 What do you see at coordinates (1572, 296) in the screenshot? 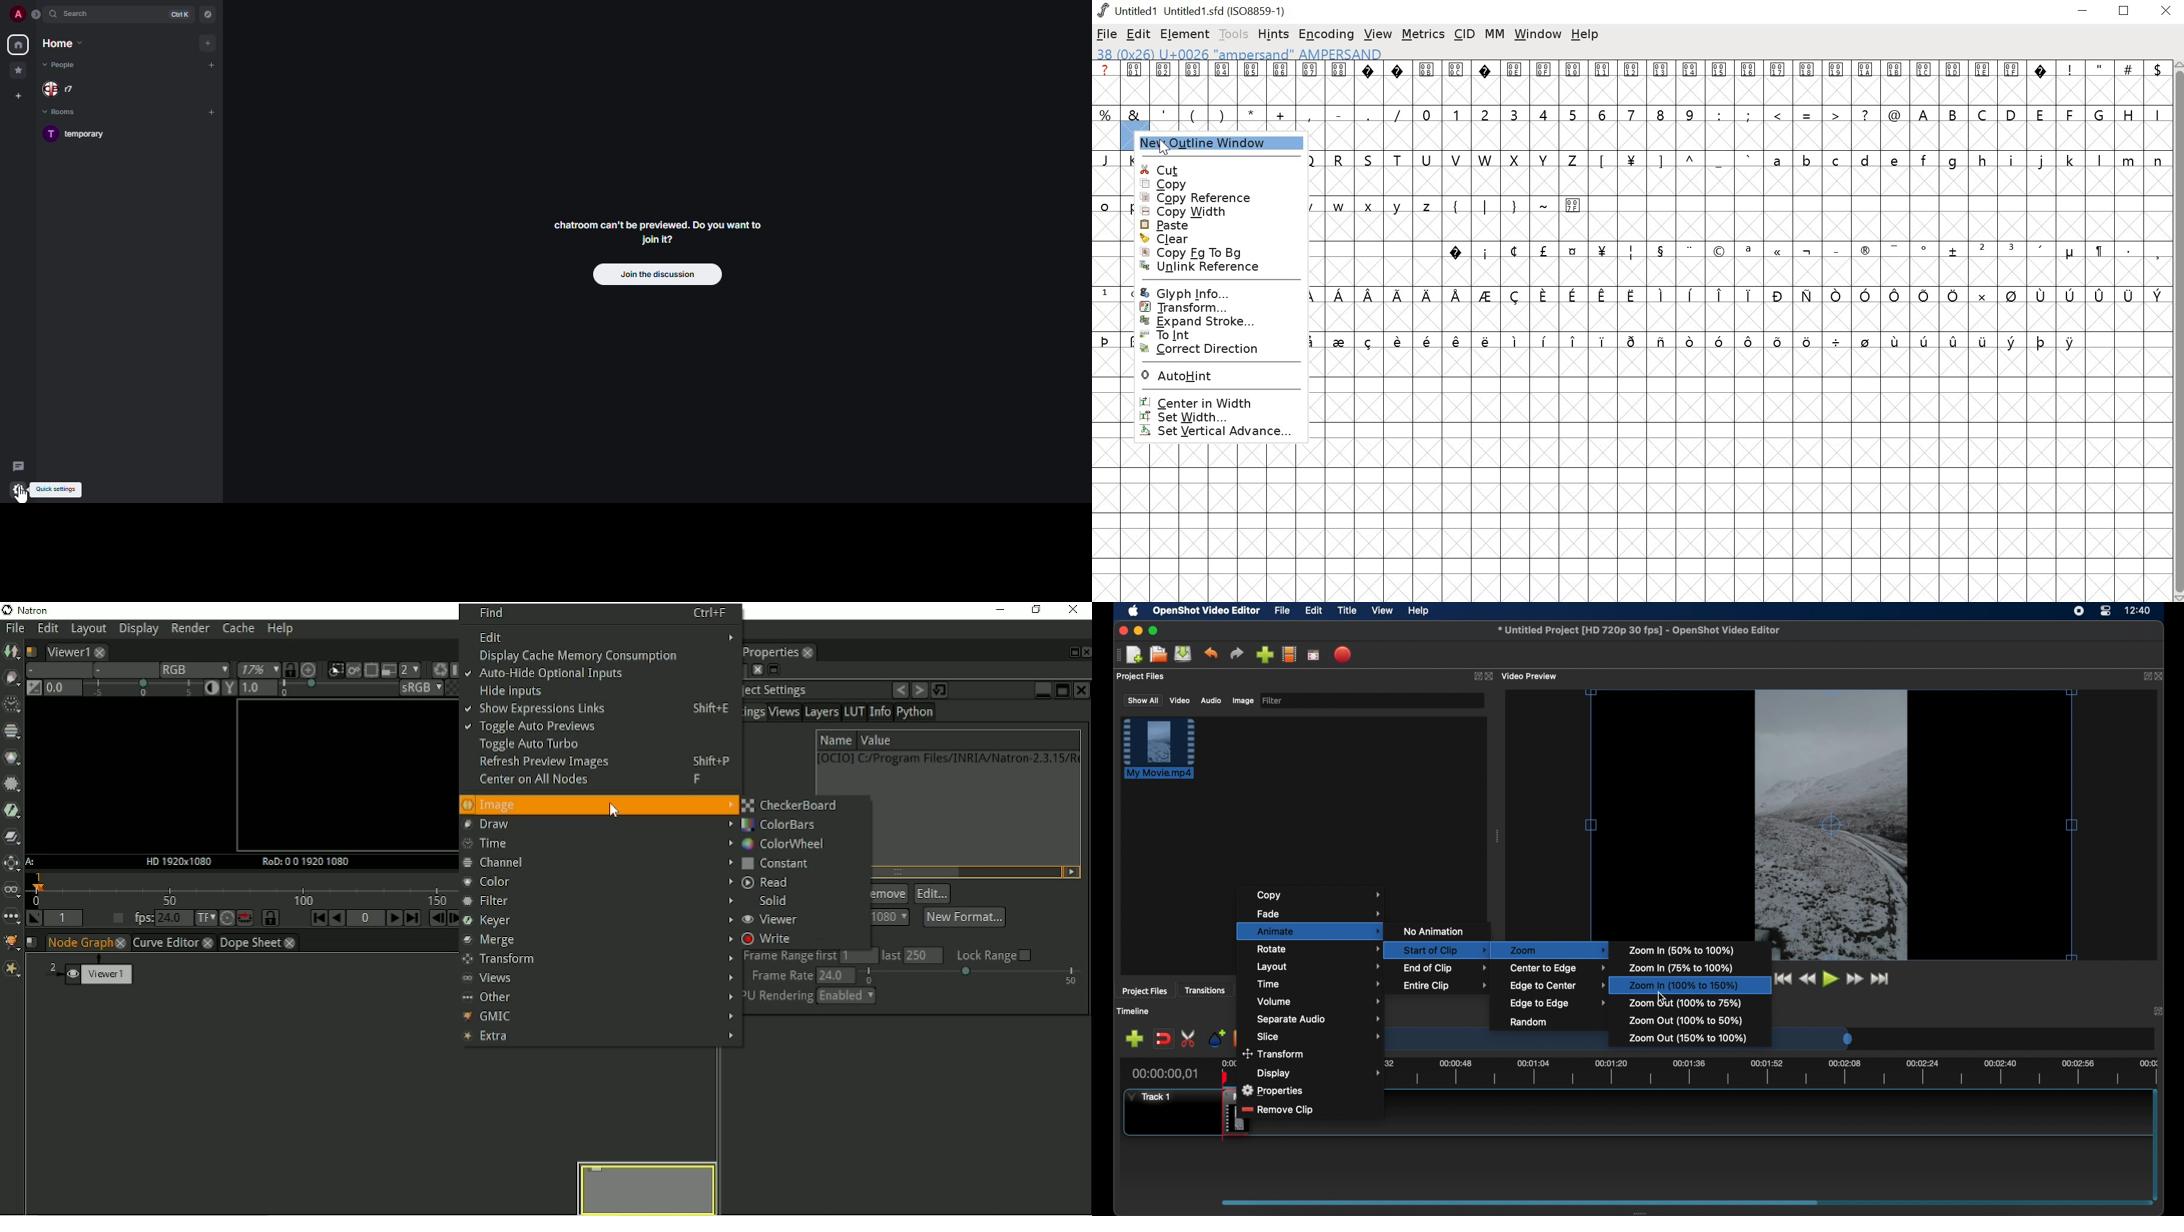
I see `symbol` at bounding box center [1572, 296].